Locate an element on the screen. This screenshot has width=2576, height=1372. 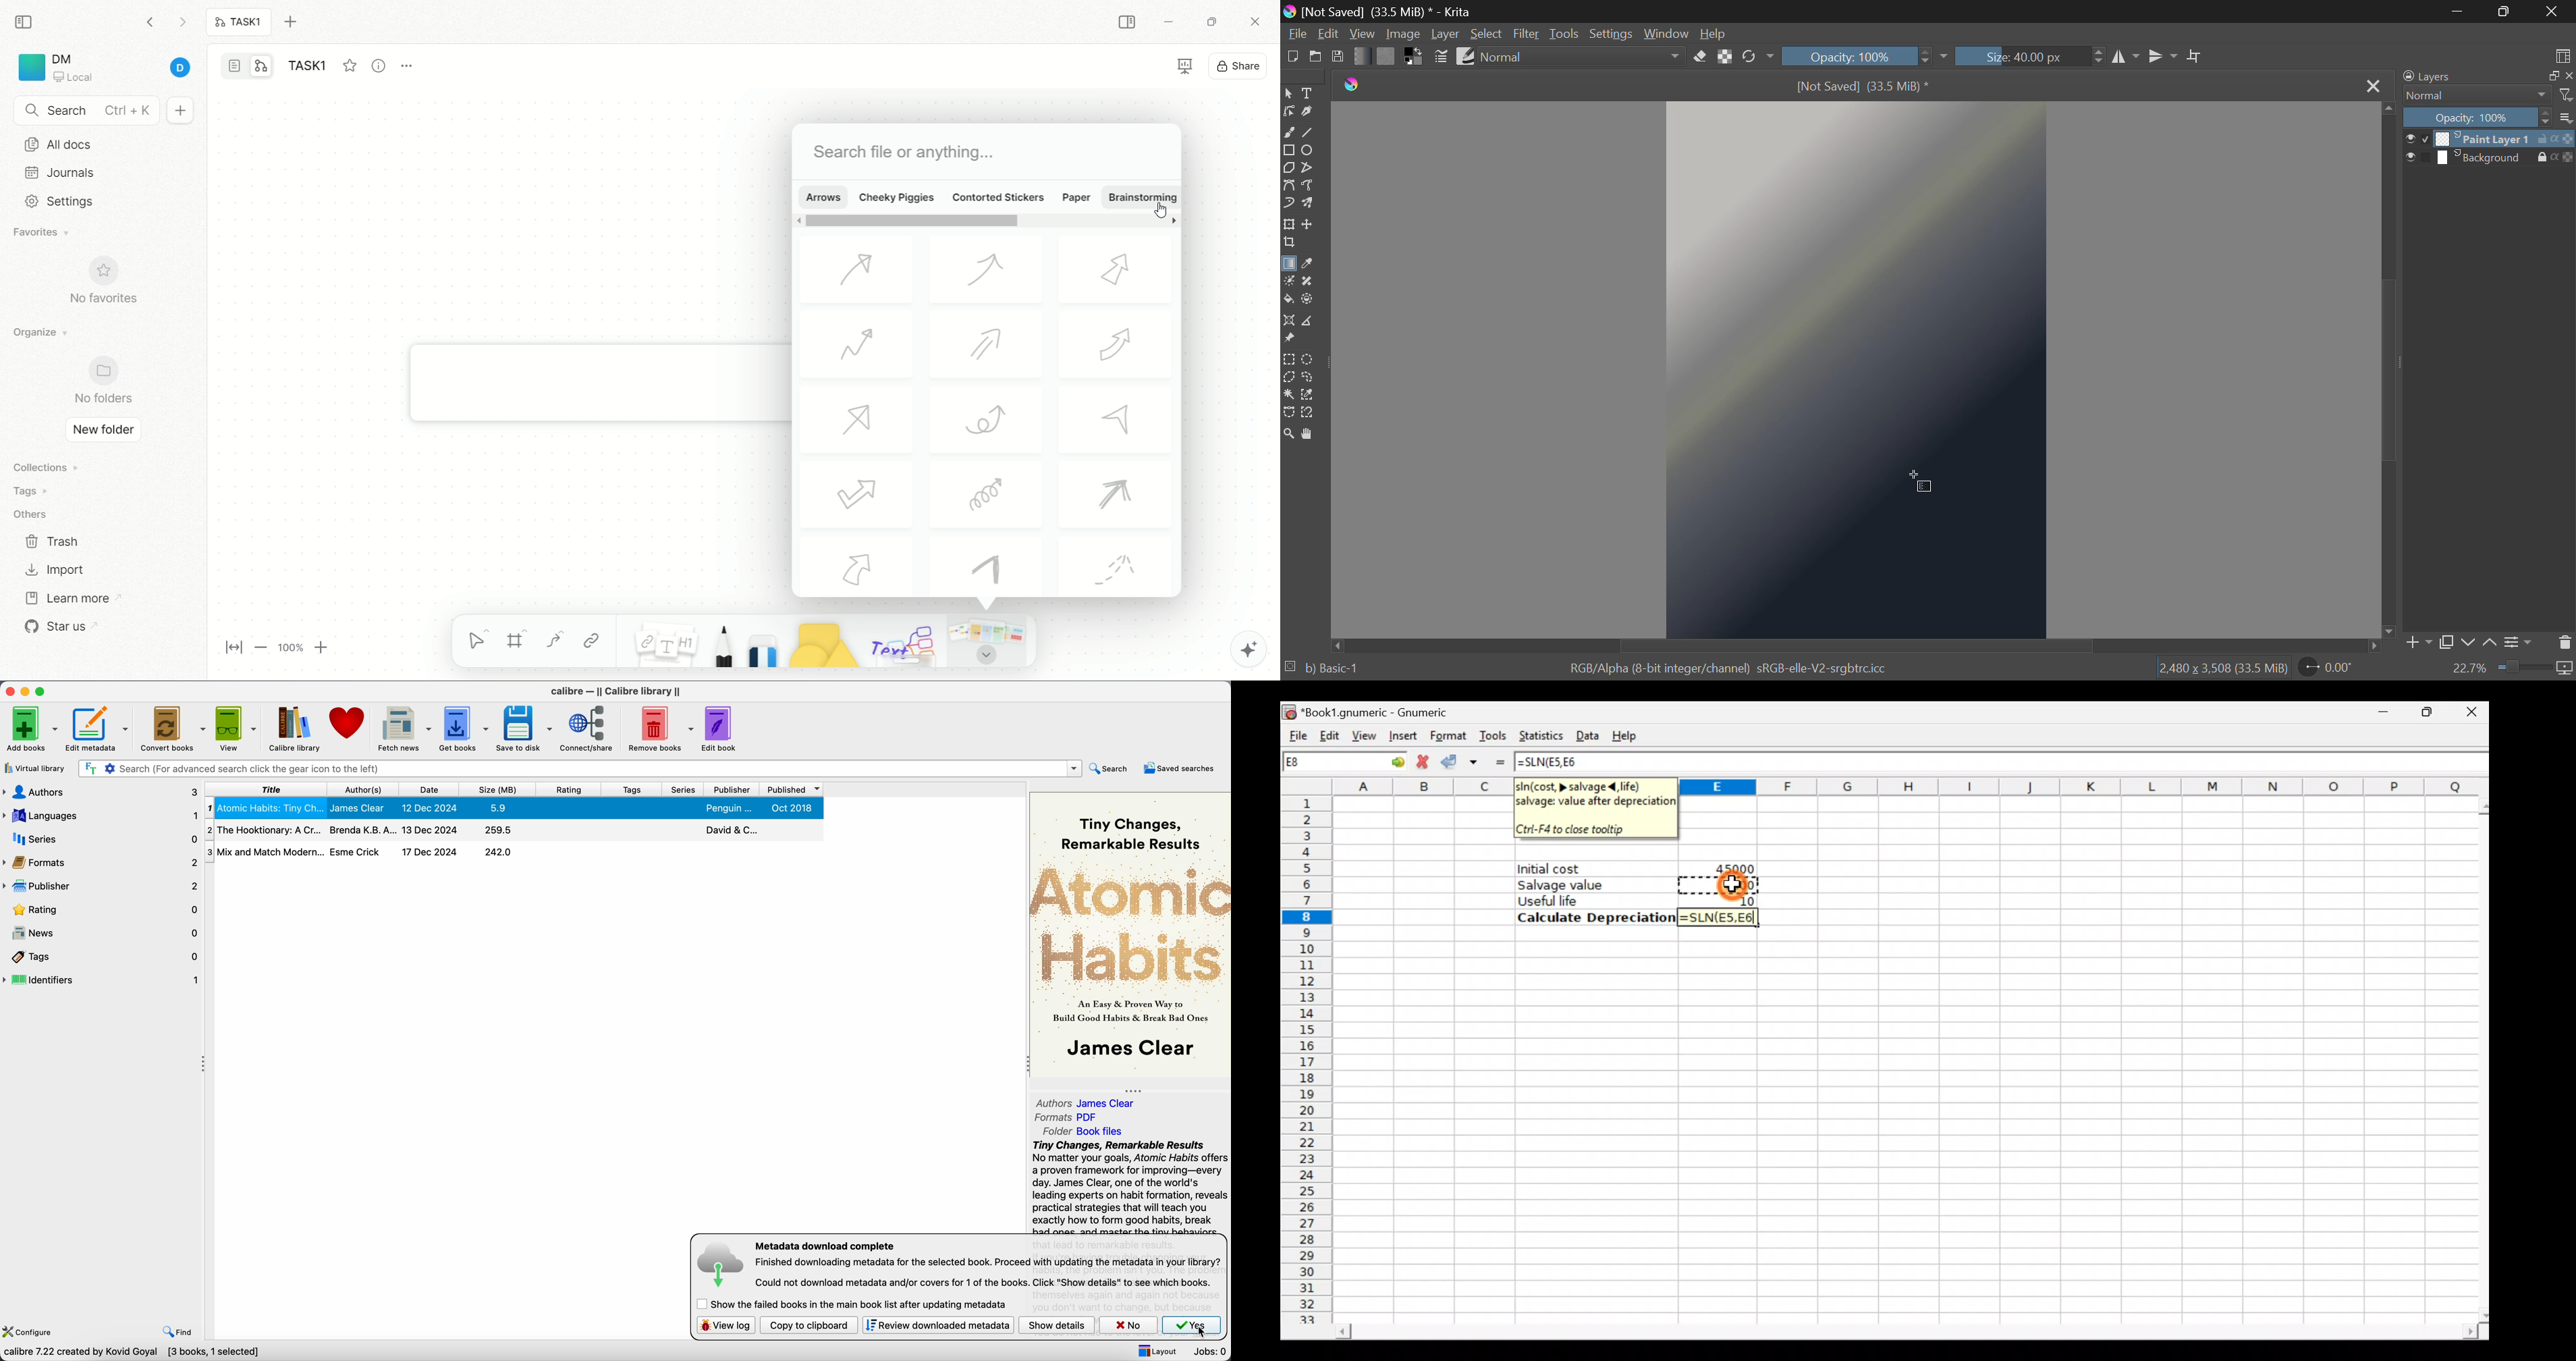
remove books is located at coordinates (662, 728).